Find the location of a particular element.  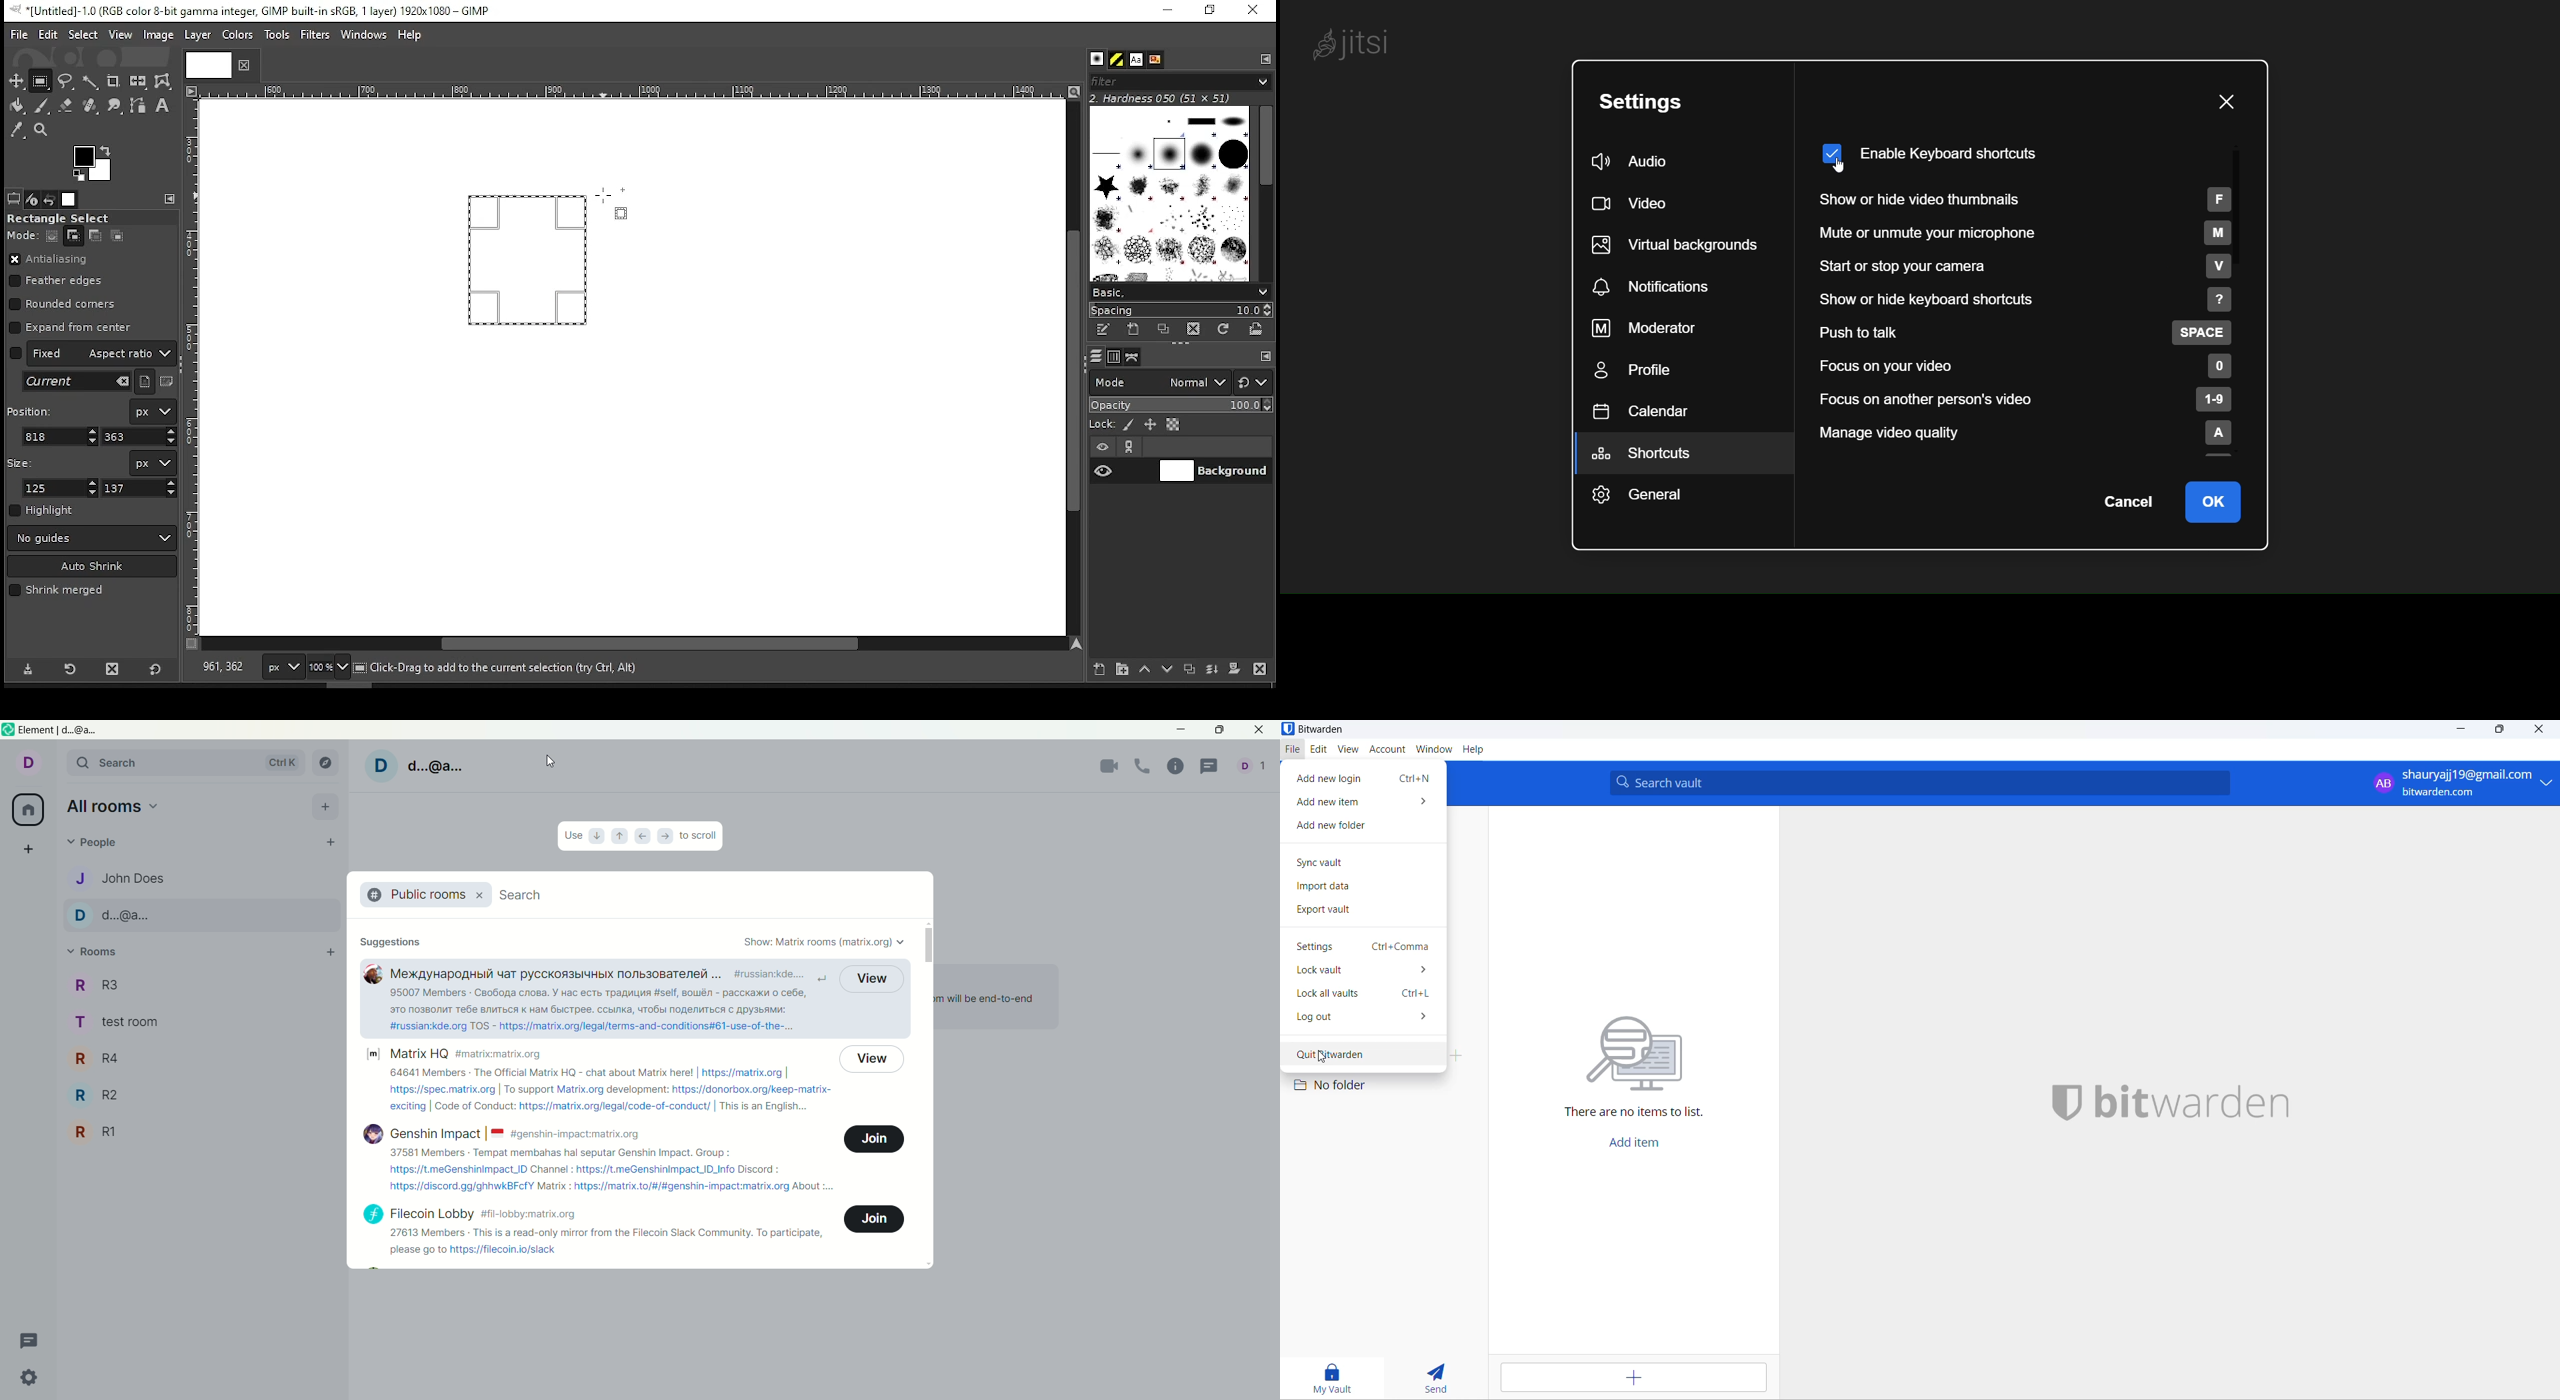

close window is located at coordinates (1252, 11).